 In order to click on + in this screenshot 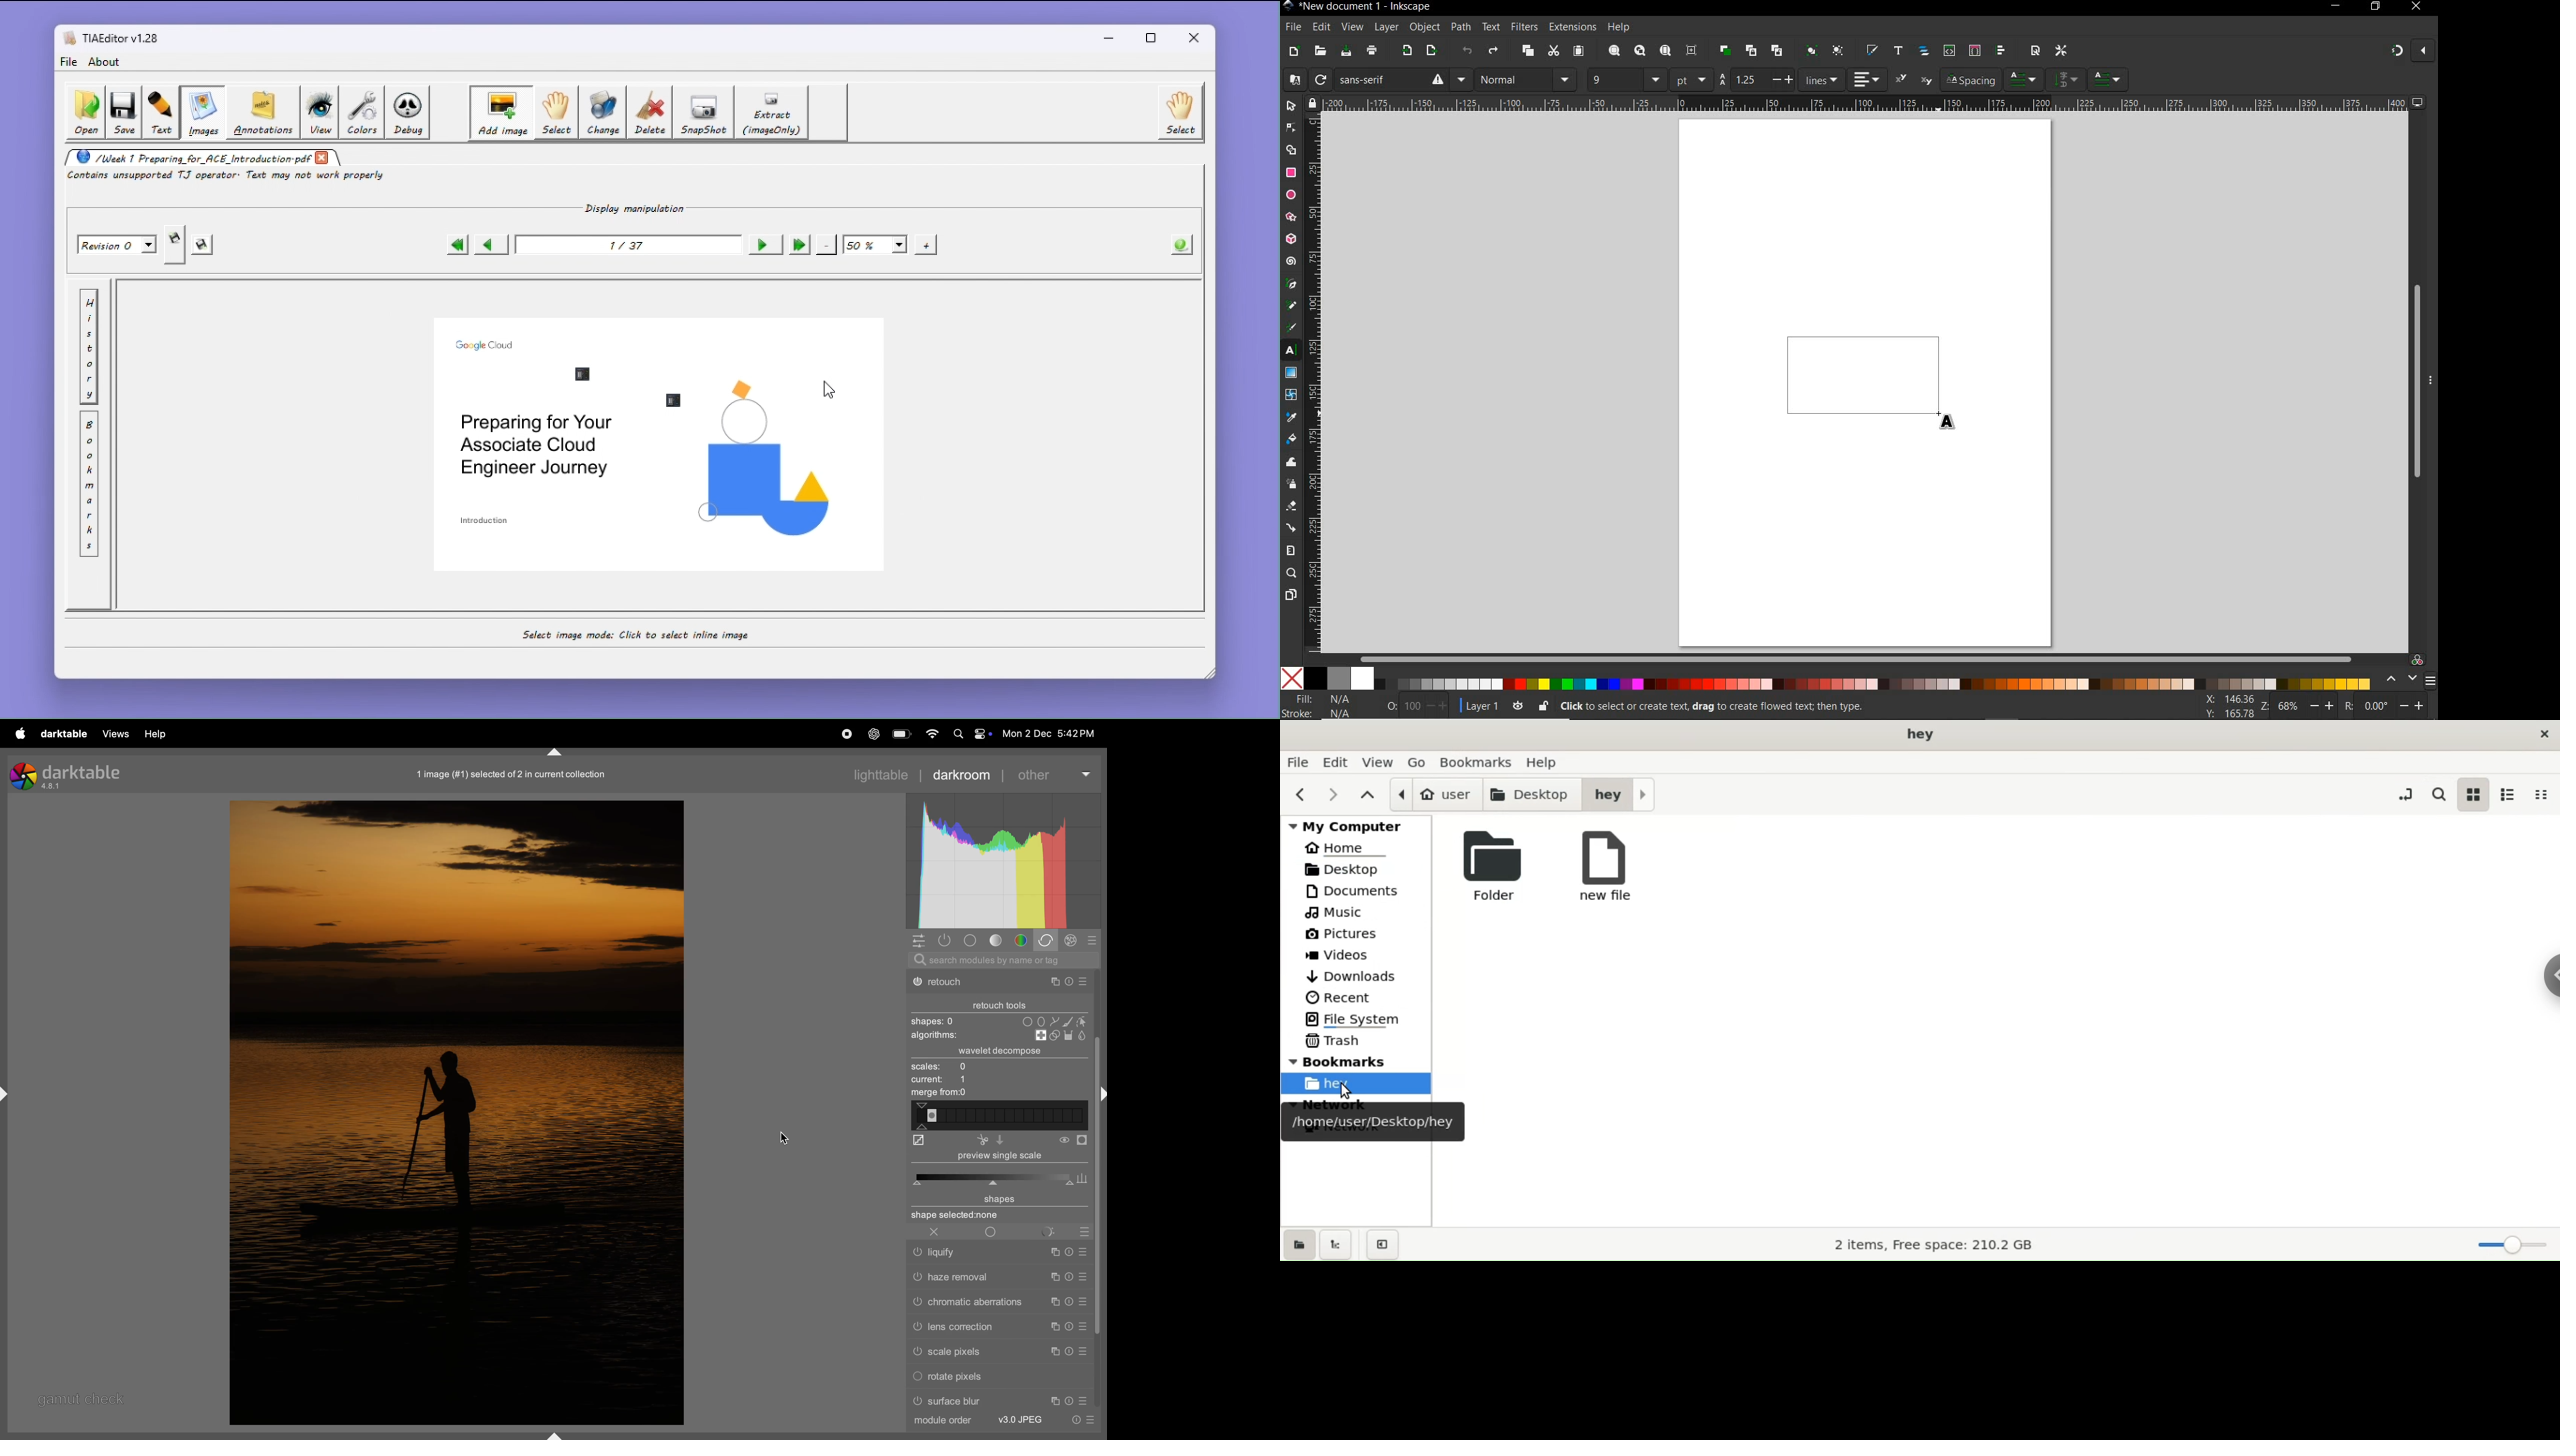, I will do `click(1791, 79)`.